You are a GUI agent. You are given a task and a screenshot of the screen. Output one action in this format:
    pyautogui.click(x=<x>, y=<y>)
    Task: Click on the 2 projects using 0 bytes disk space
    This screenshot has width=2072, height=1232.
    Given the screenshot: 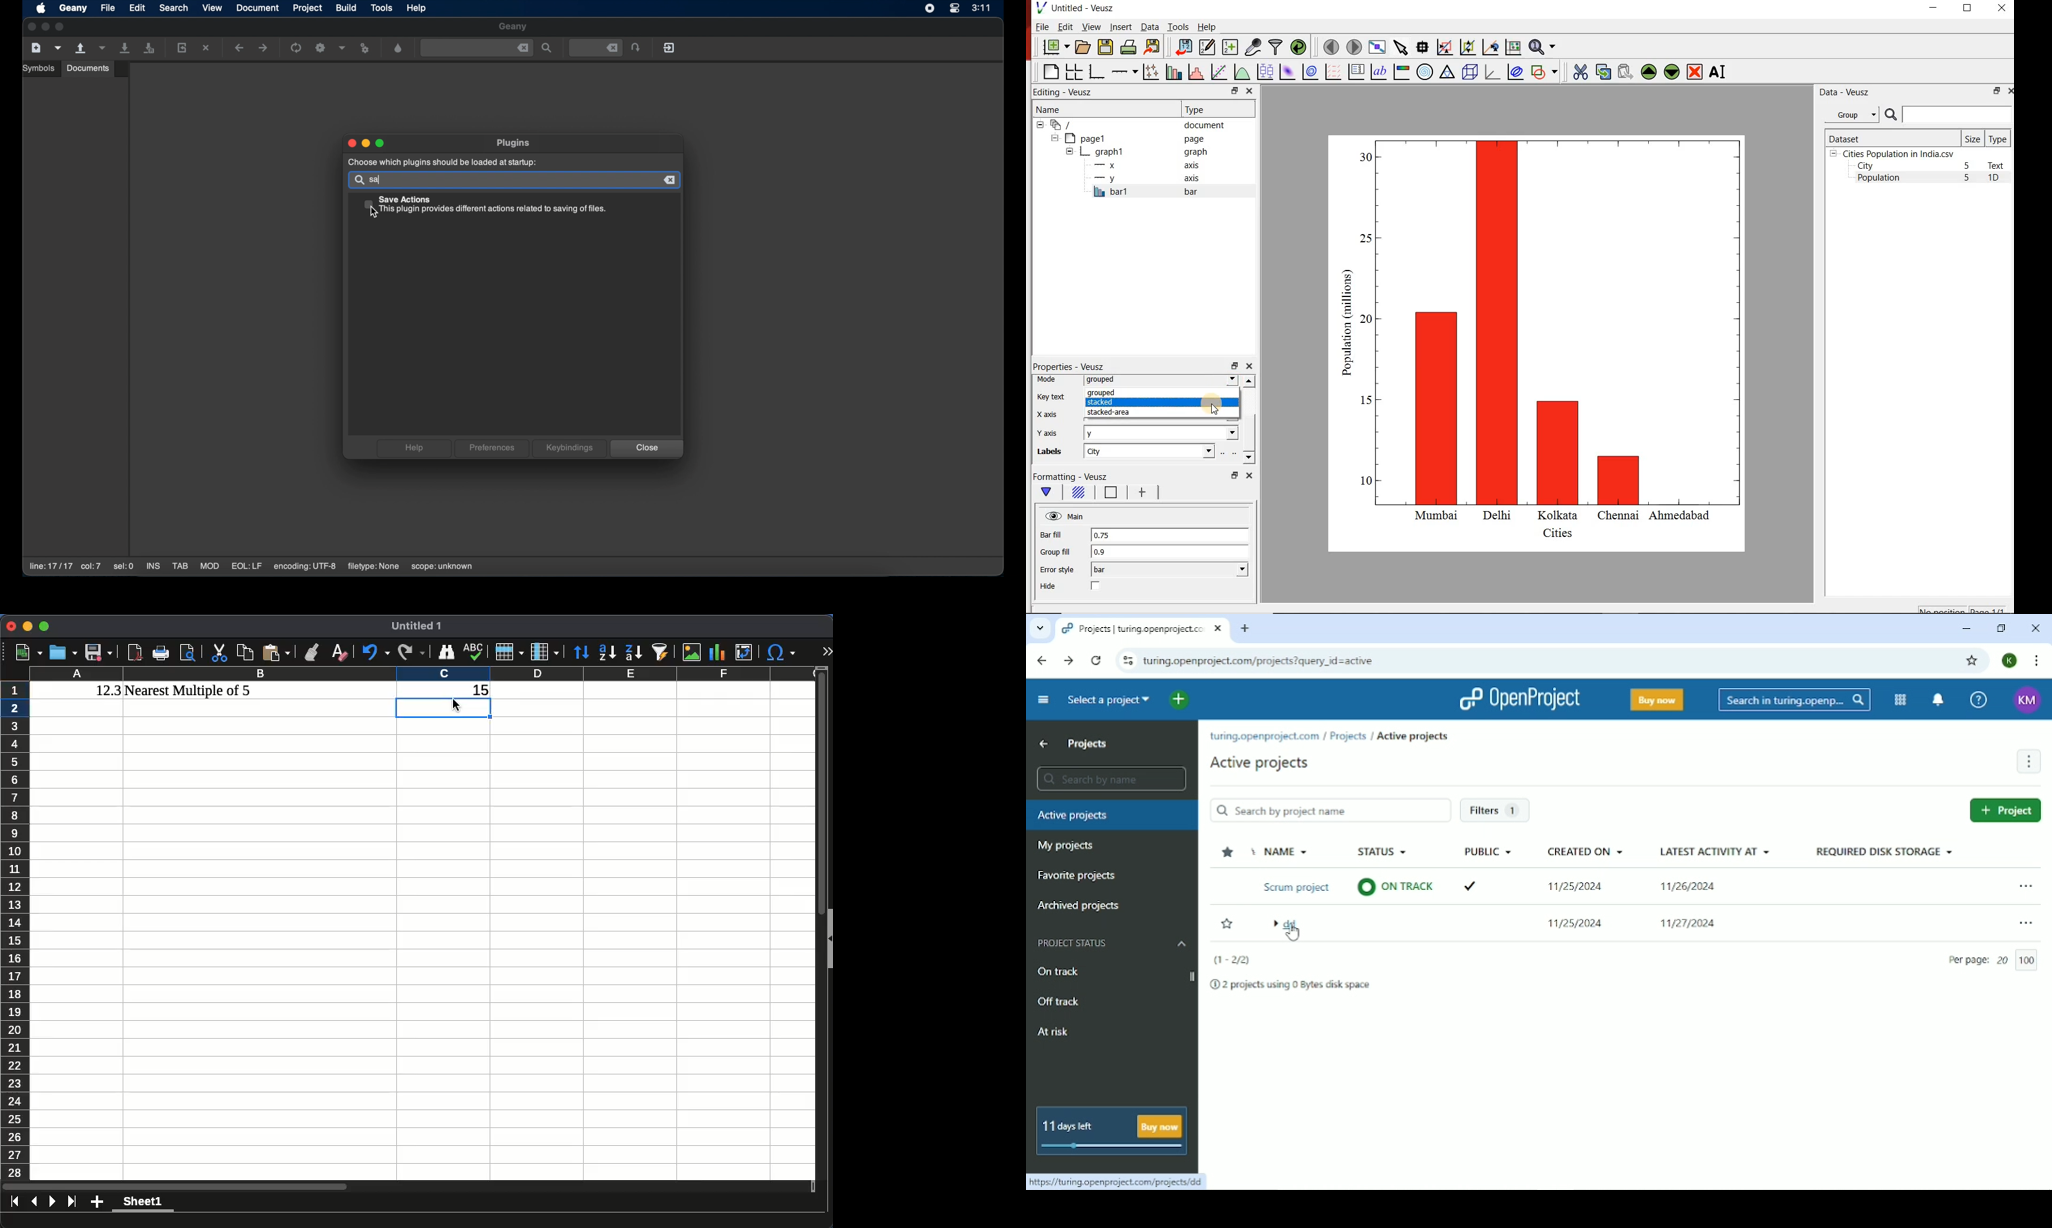 What is the action you would take?
    pyautogui.click(x=1297, y=985)
    